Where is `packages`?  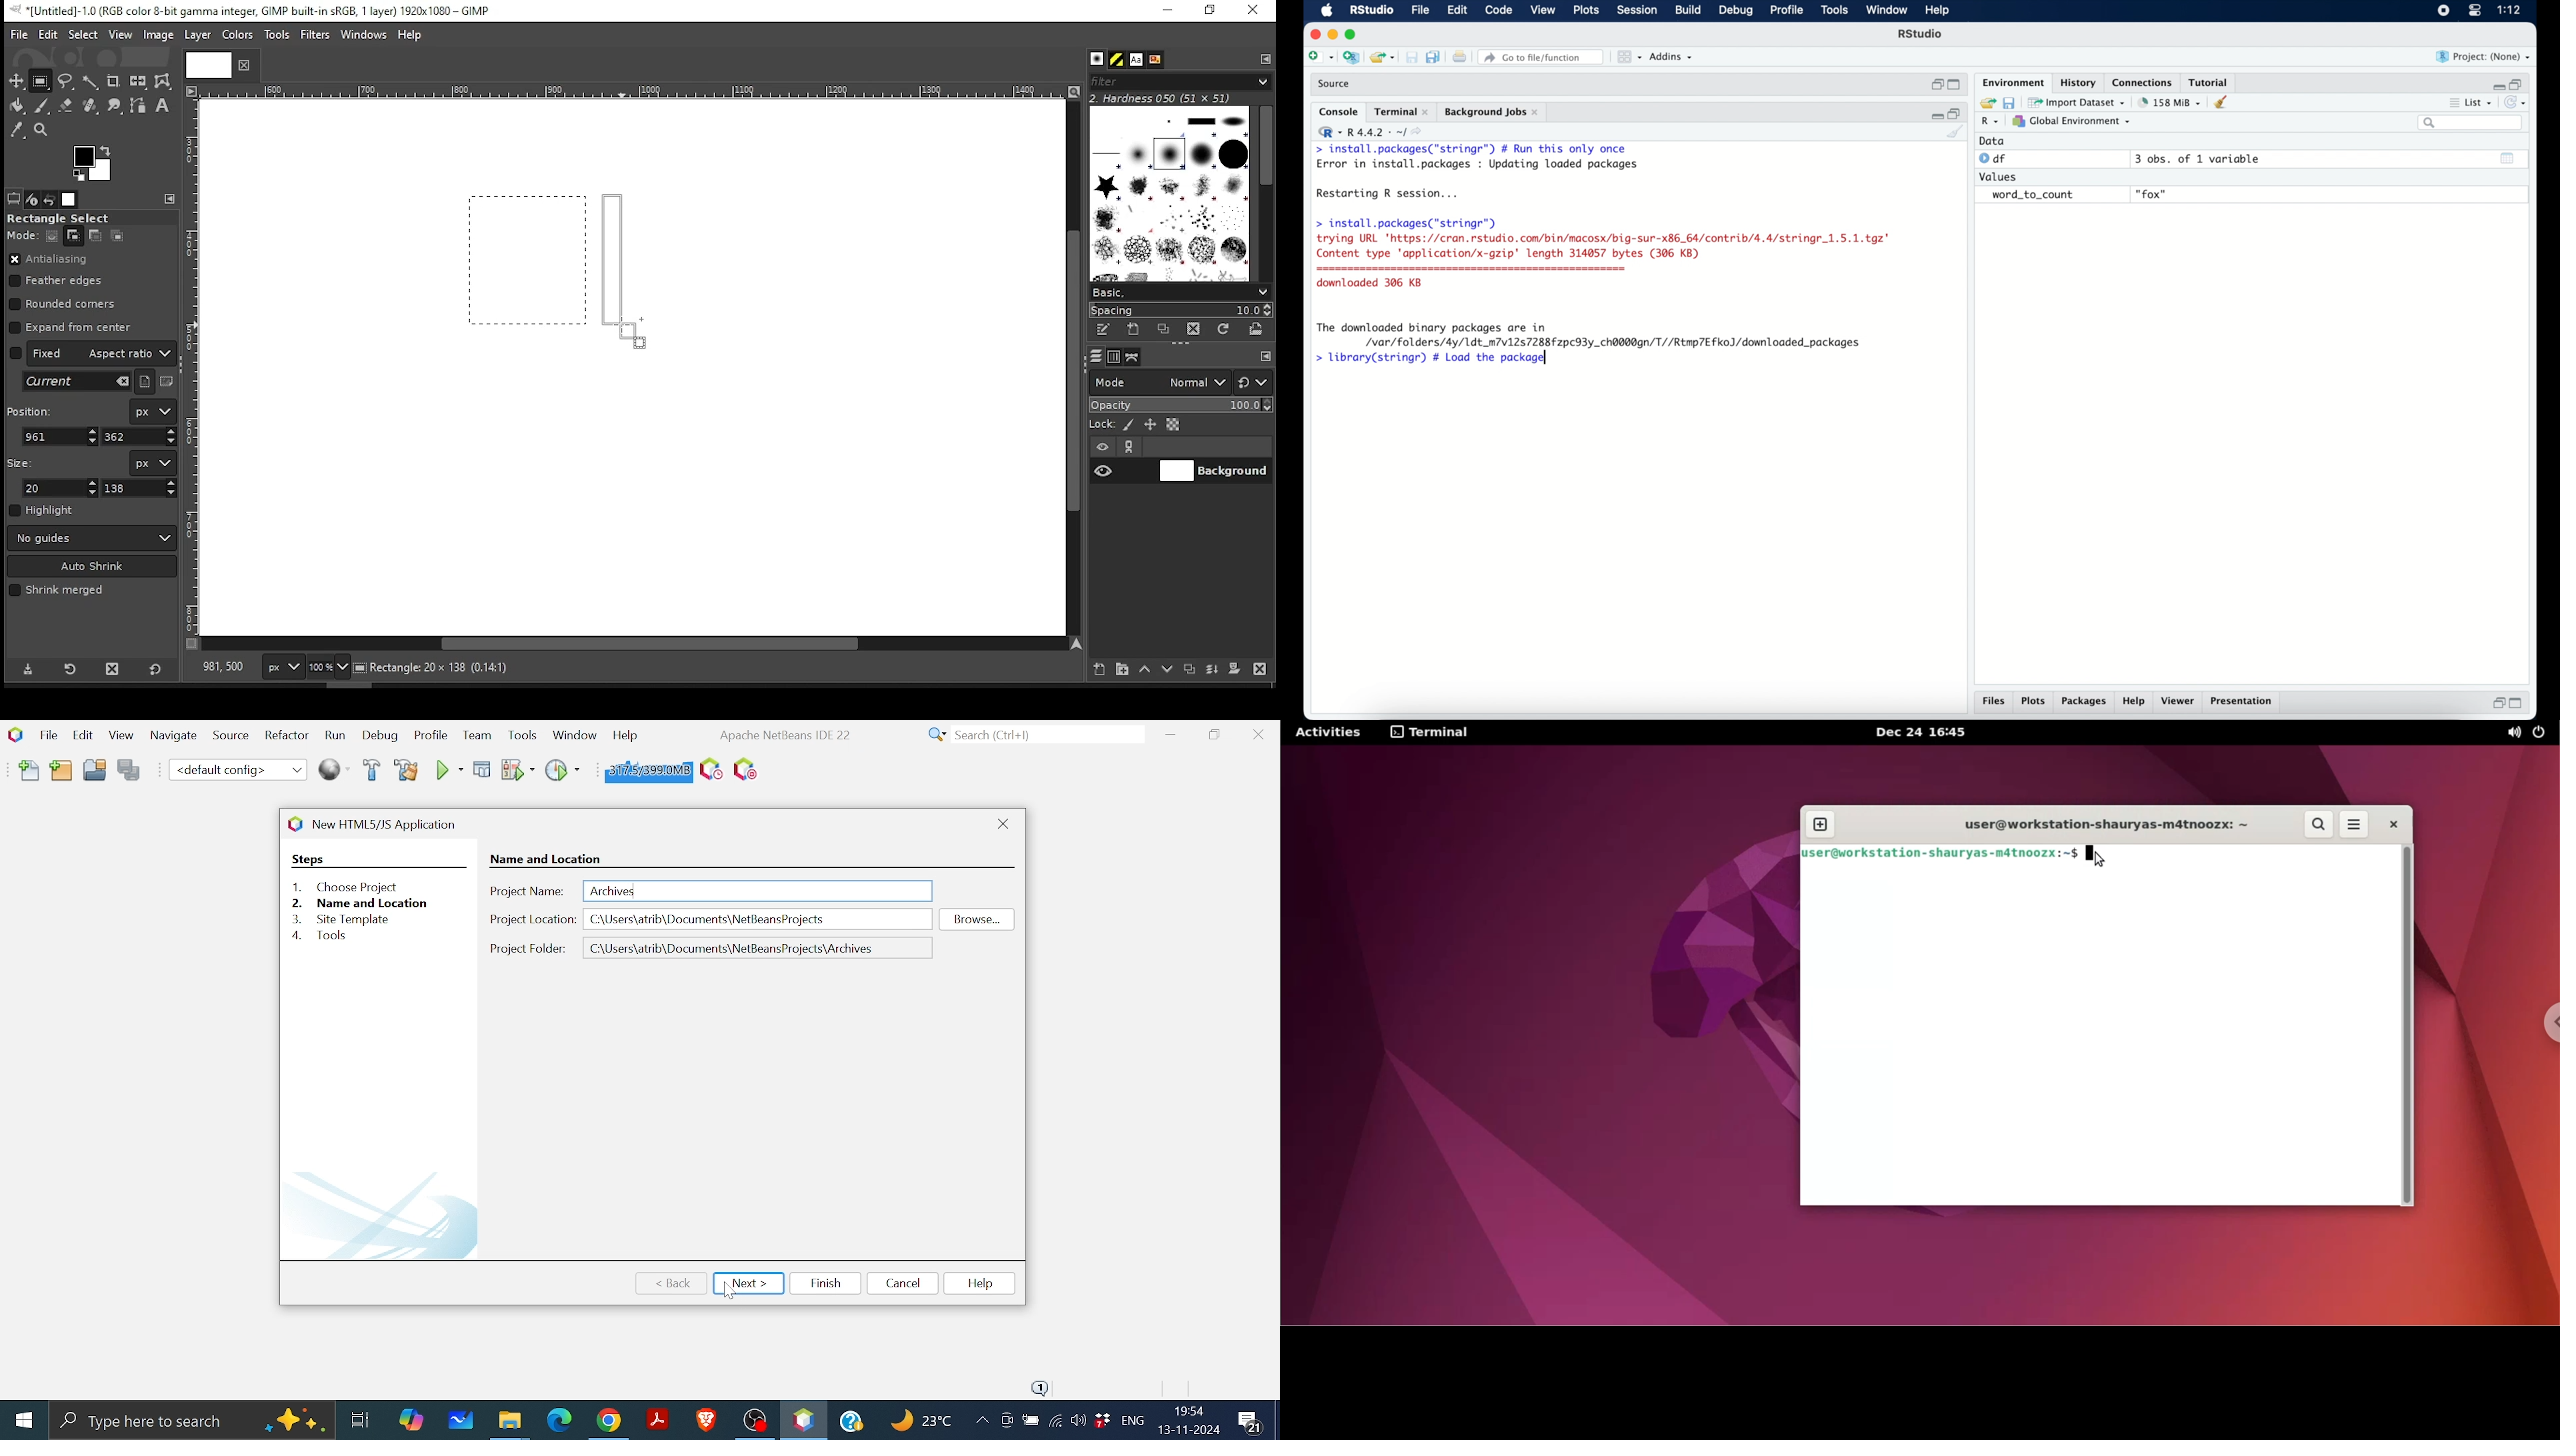 packages is located at coordinates (2084, 702).